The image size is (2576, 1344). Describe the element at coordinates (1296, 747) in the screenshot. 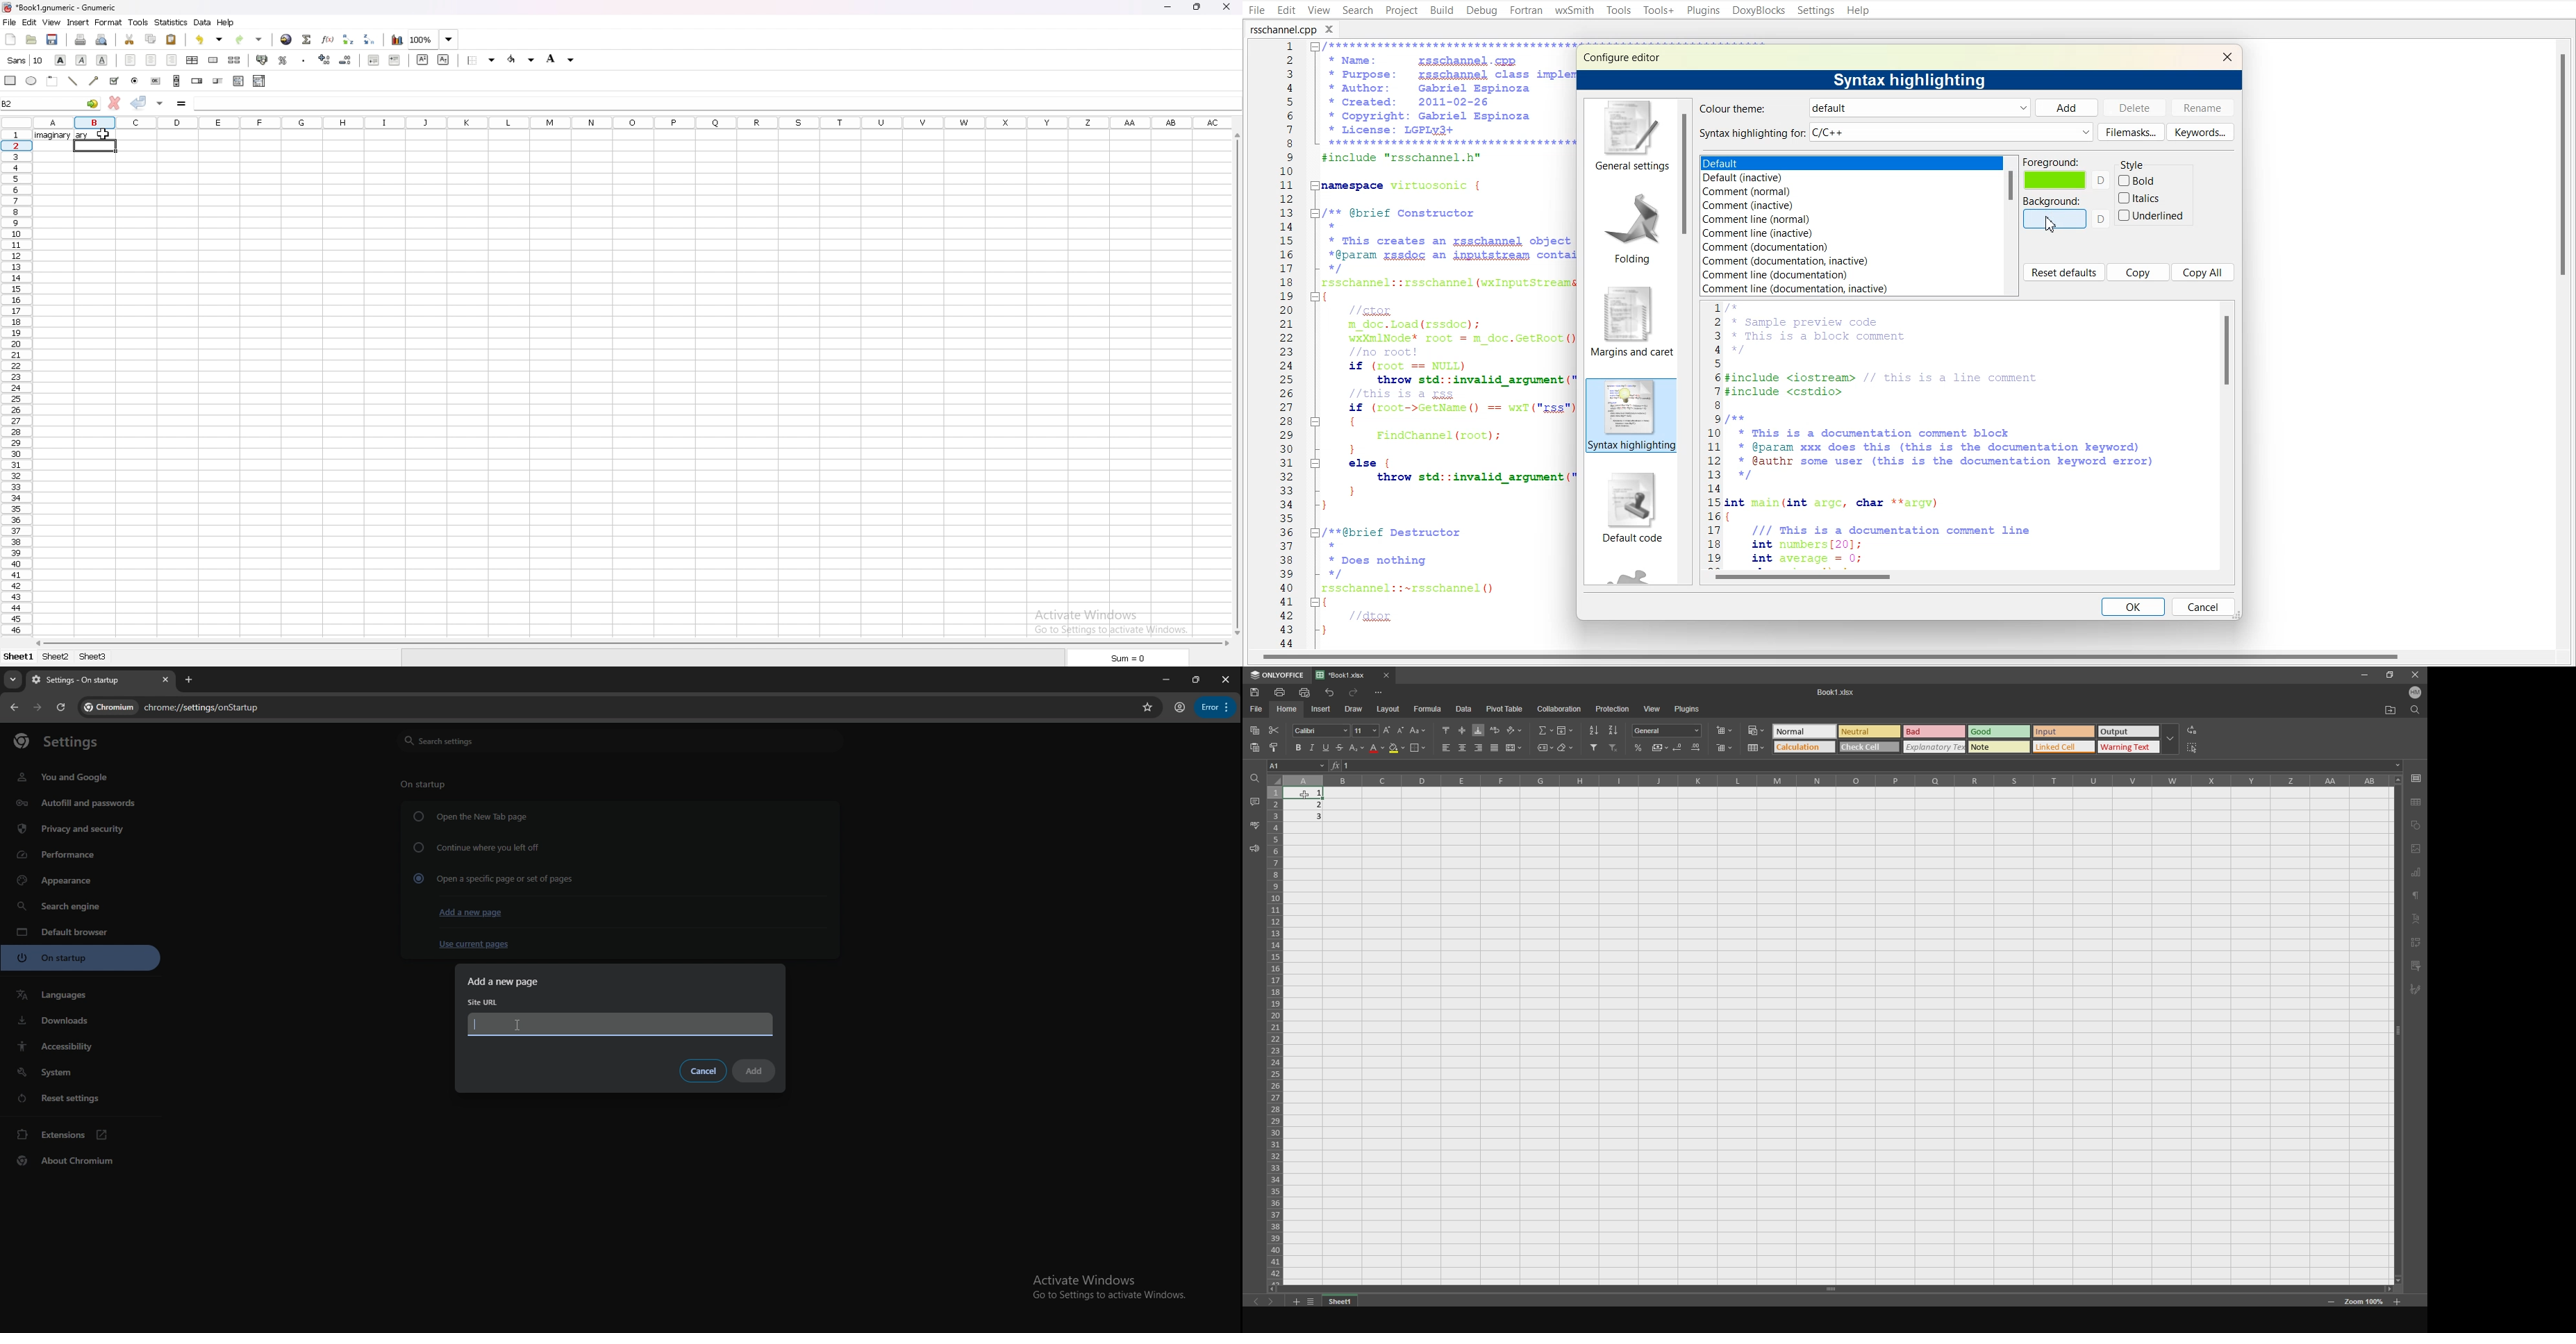

I see `bold` at that location.